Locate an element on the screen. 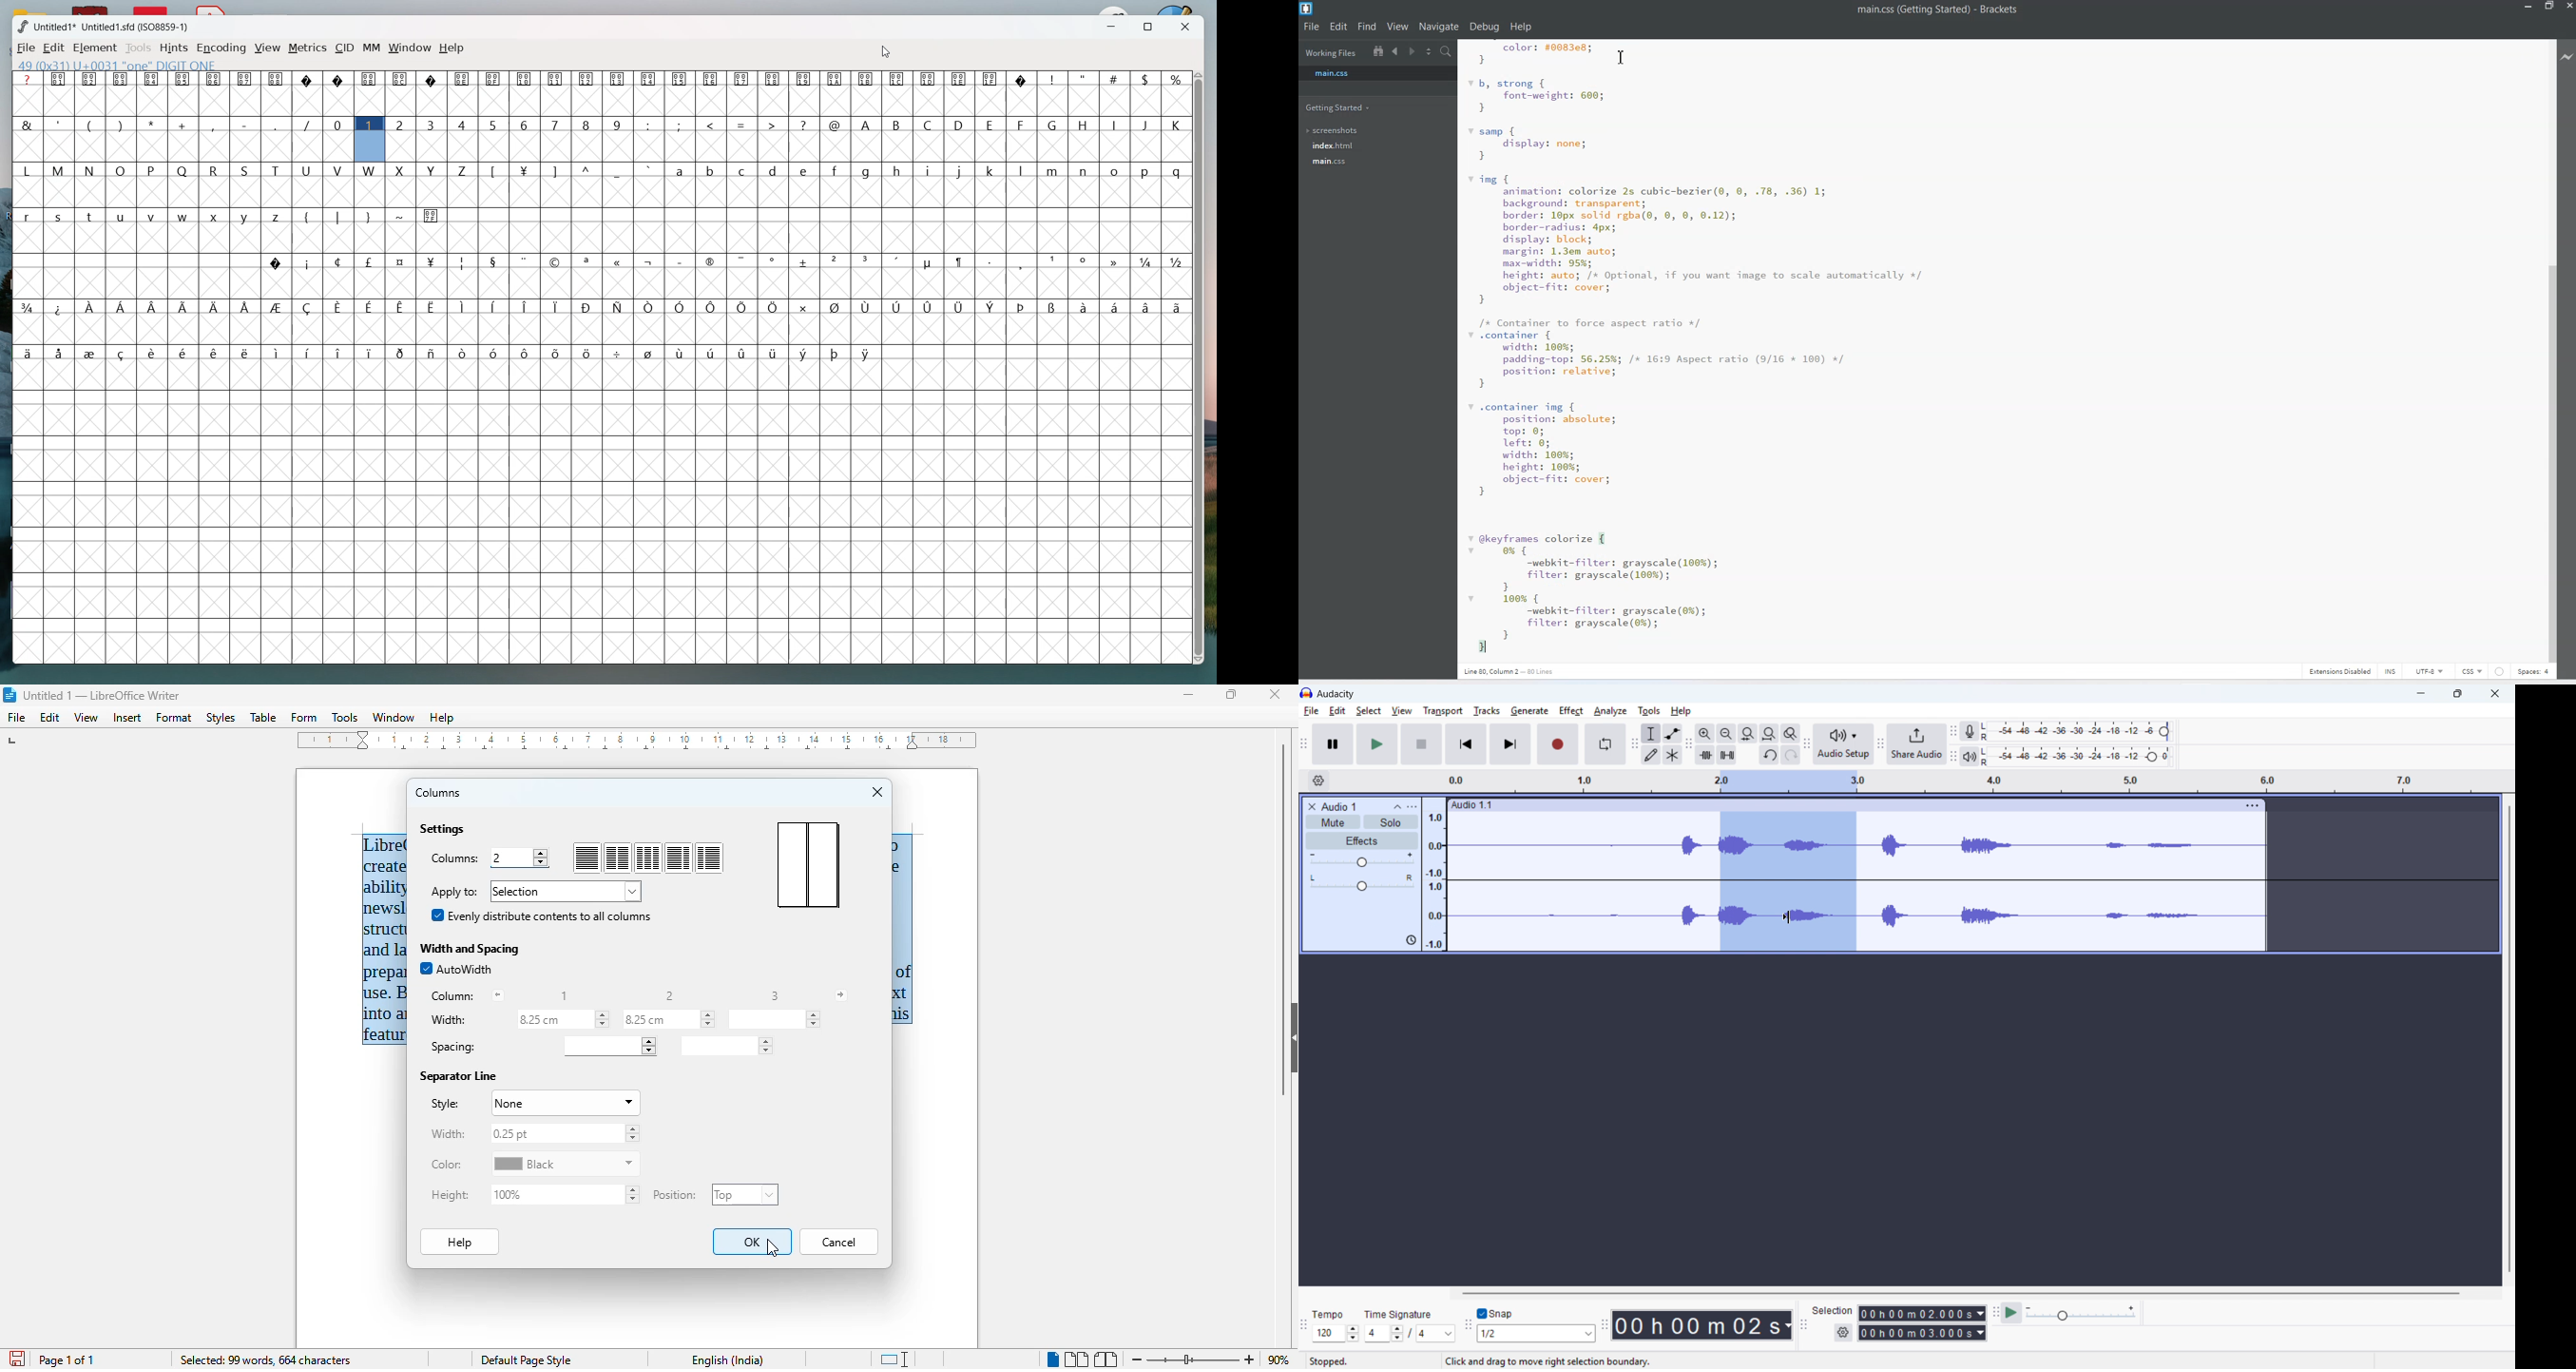  symbol is located at coordinates (184, 352).